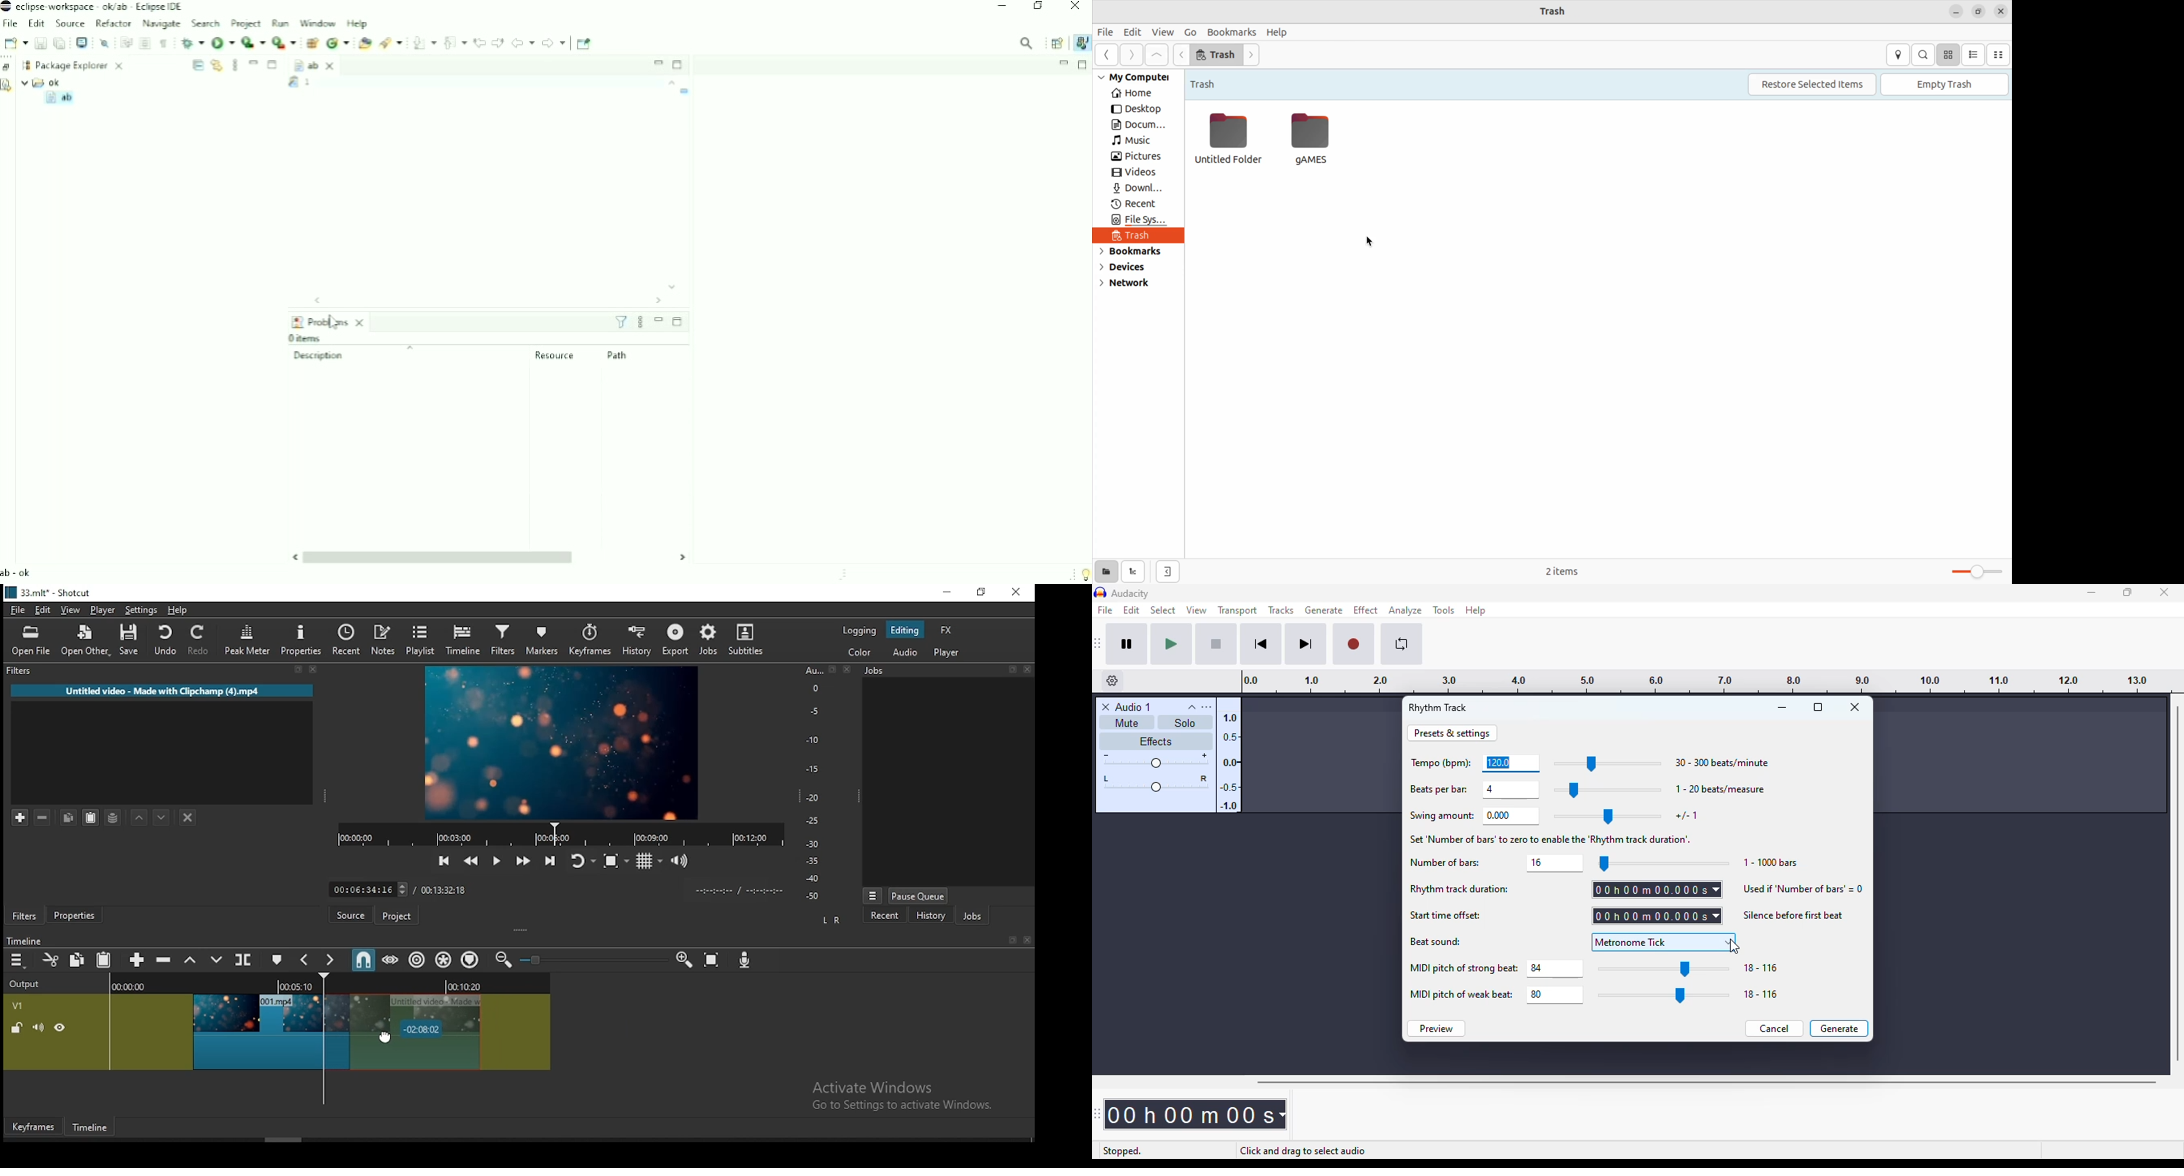 Image resolution: width=2184 pixels, height=1176 pixels. Describe the element at coordinates (470, 960) in the screenshot. I see `ripple markers` at that location.